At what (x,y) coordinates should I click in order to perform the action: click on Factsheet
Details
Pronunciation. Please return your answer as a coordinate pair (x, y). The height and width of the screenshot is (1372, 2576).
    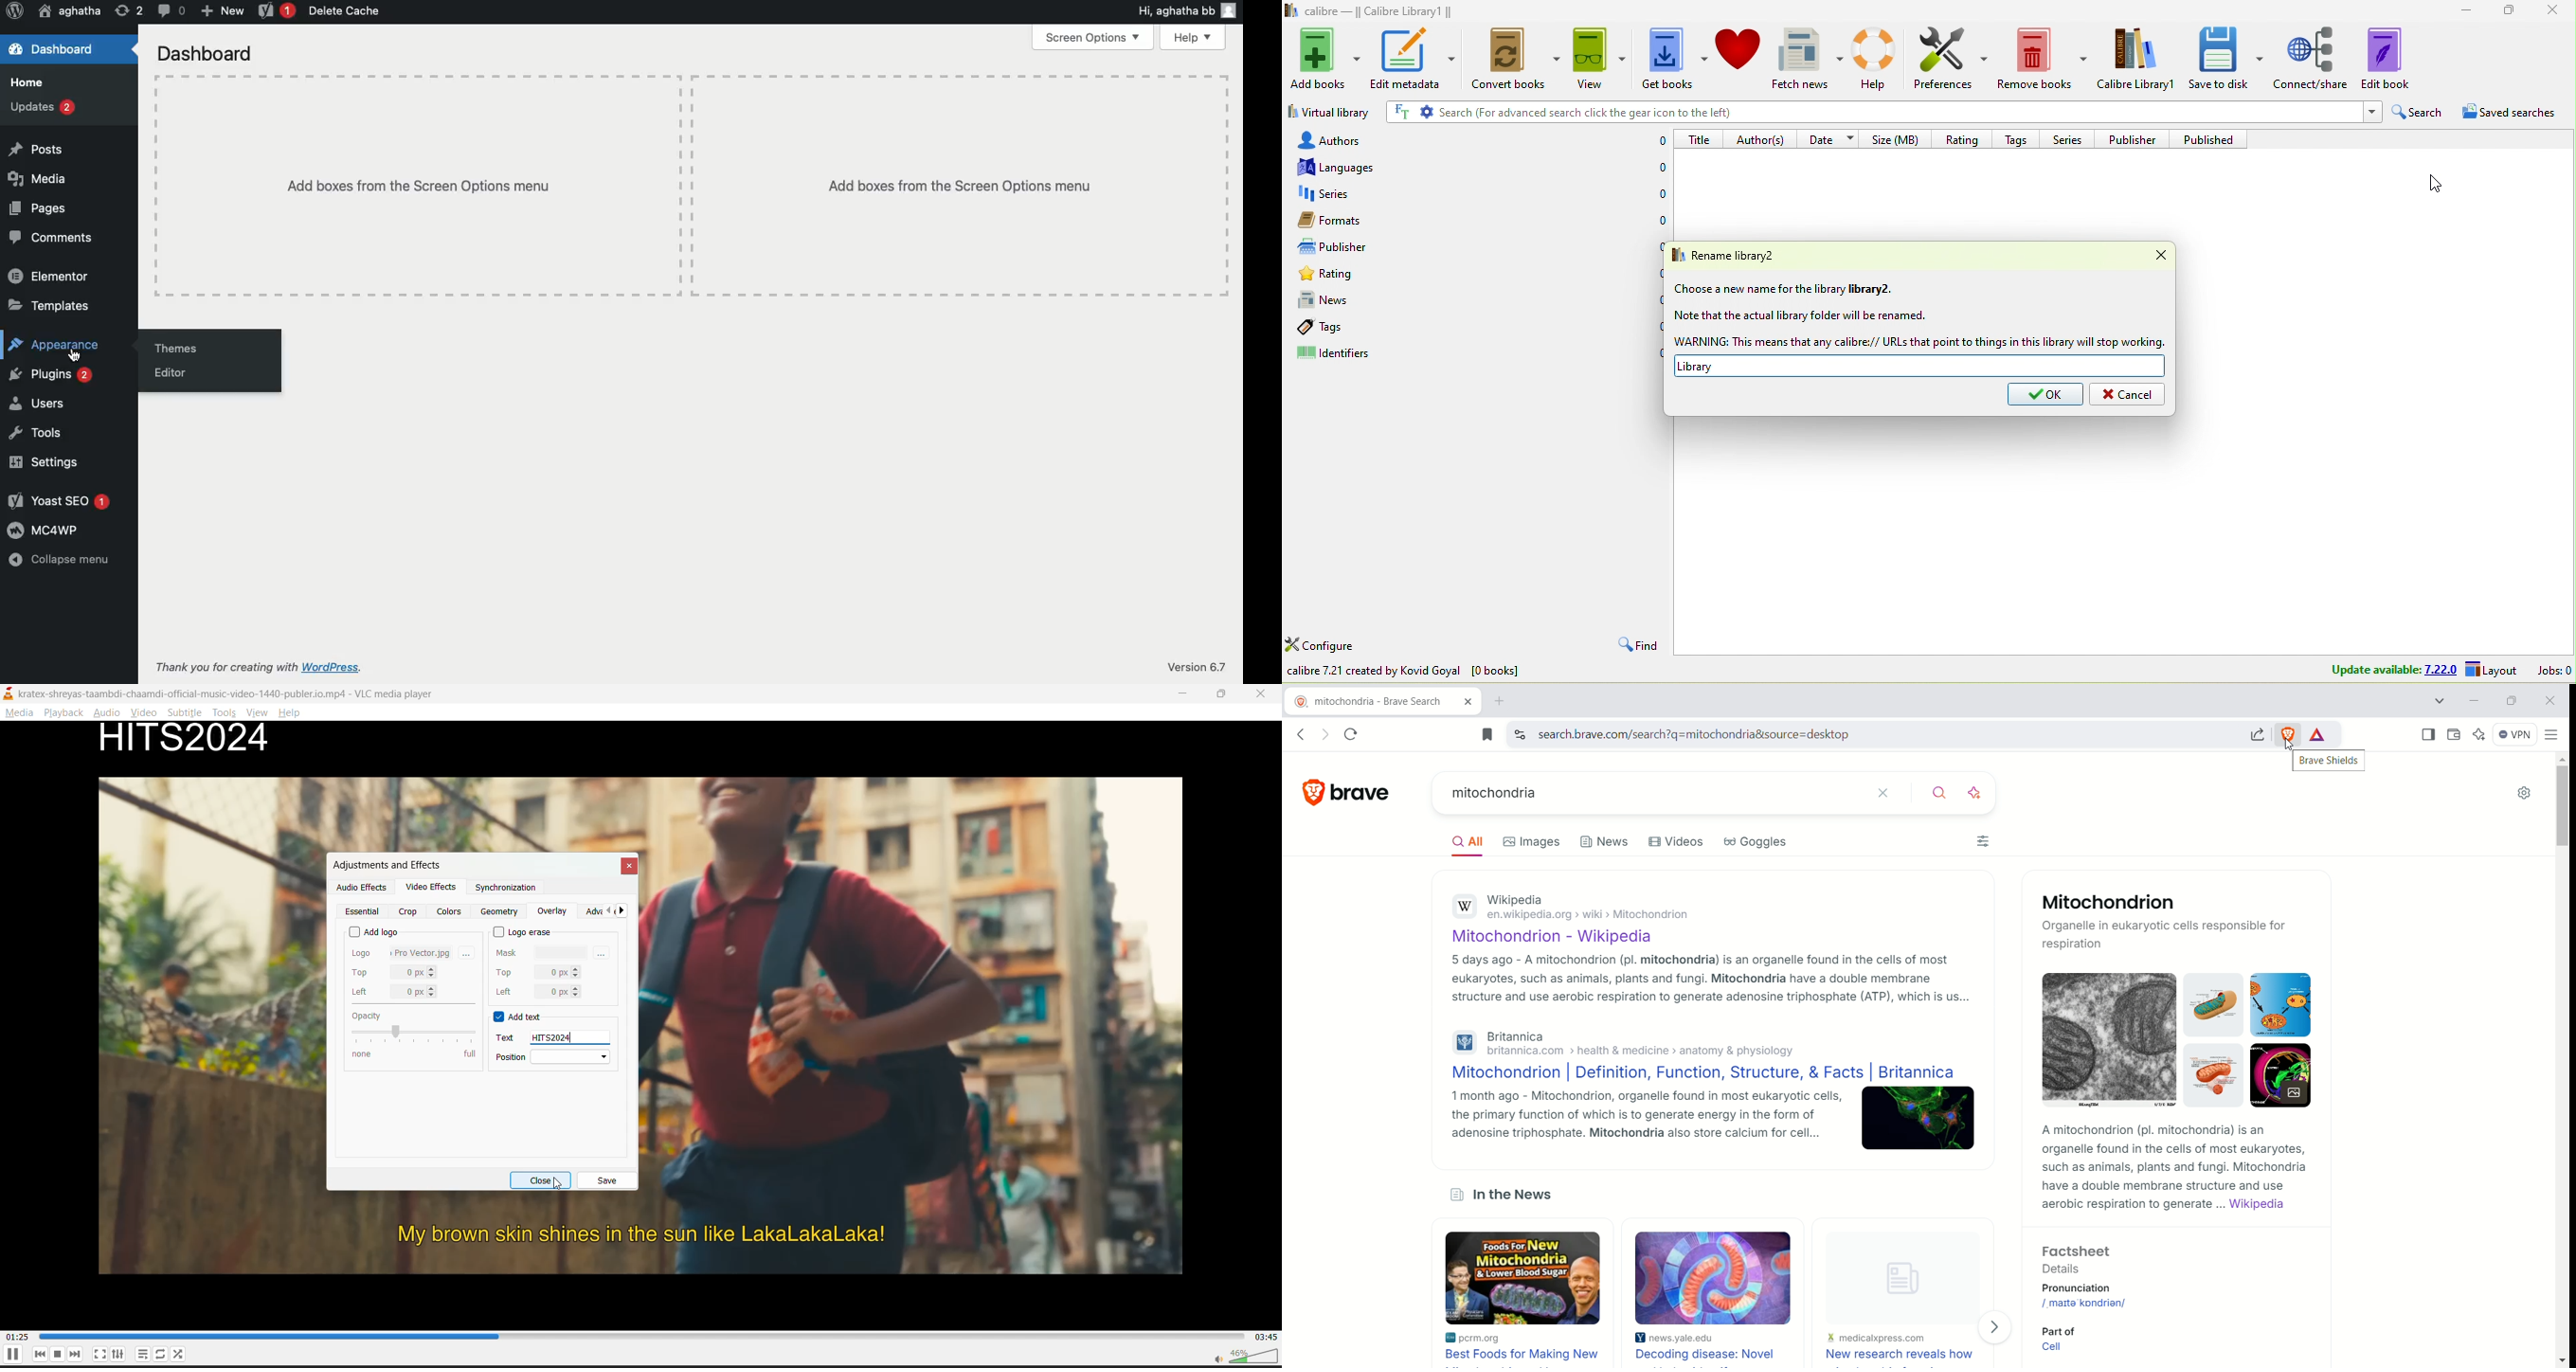
    Looking at the image, I should click on (2084, 1270).